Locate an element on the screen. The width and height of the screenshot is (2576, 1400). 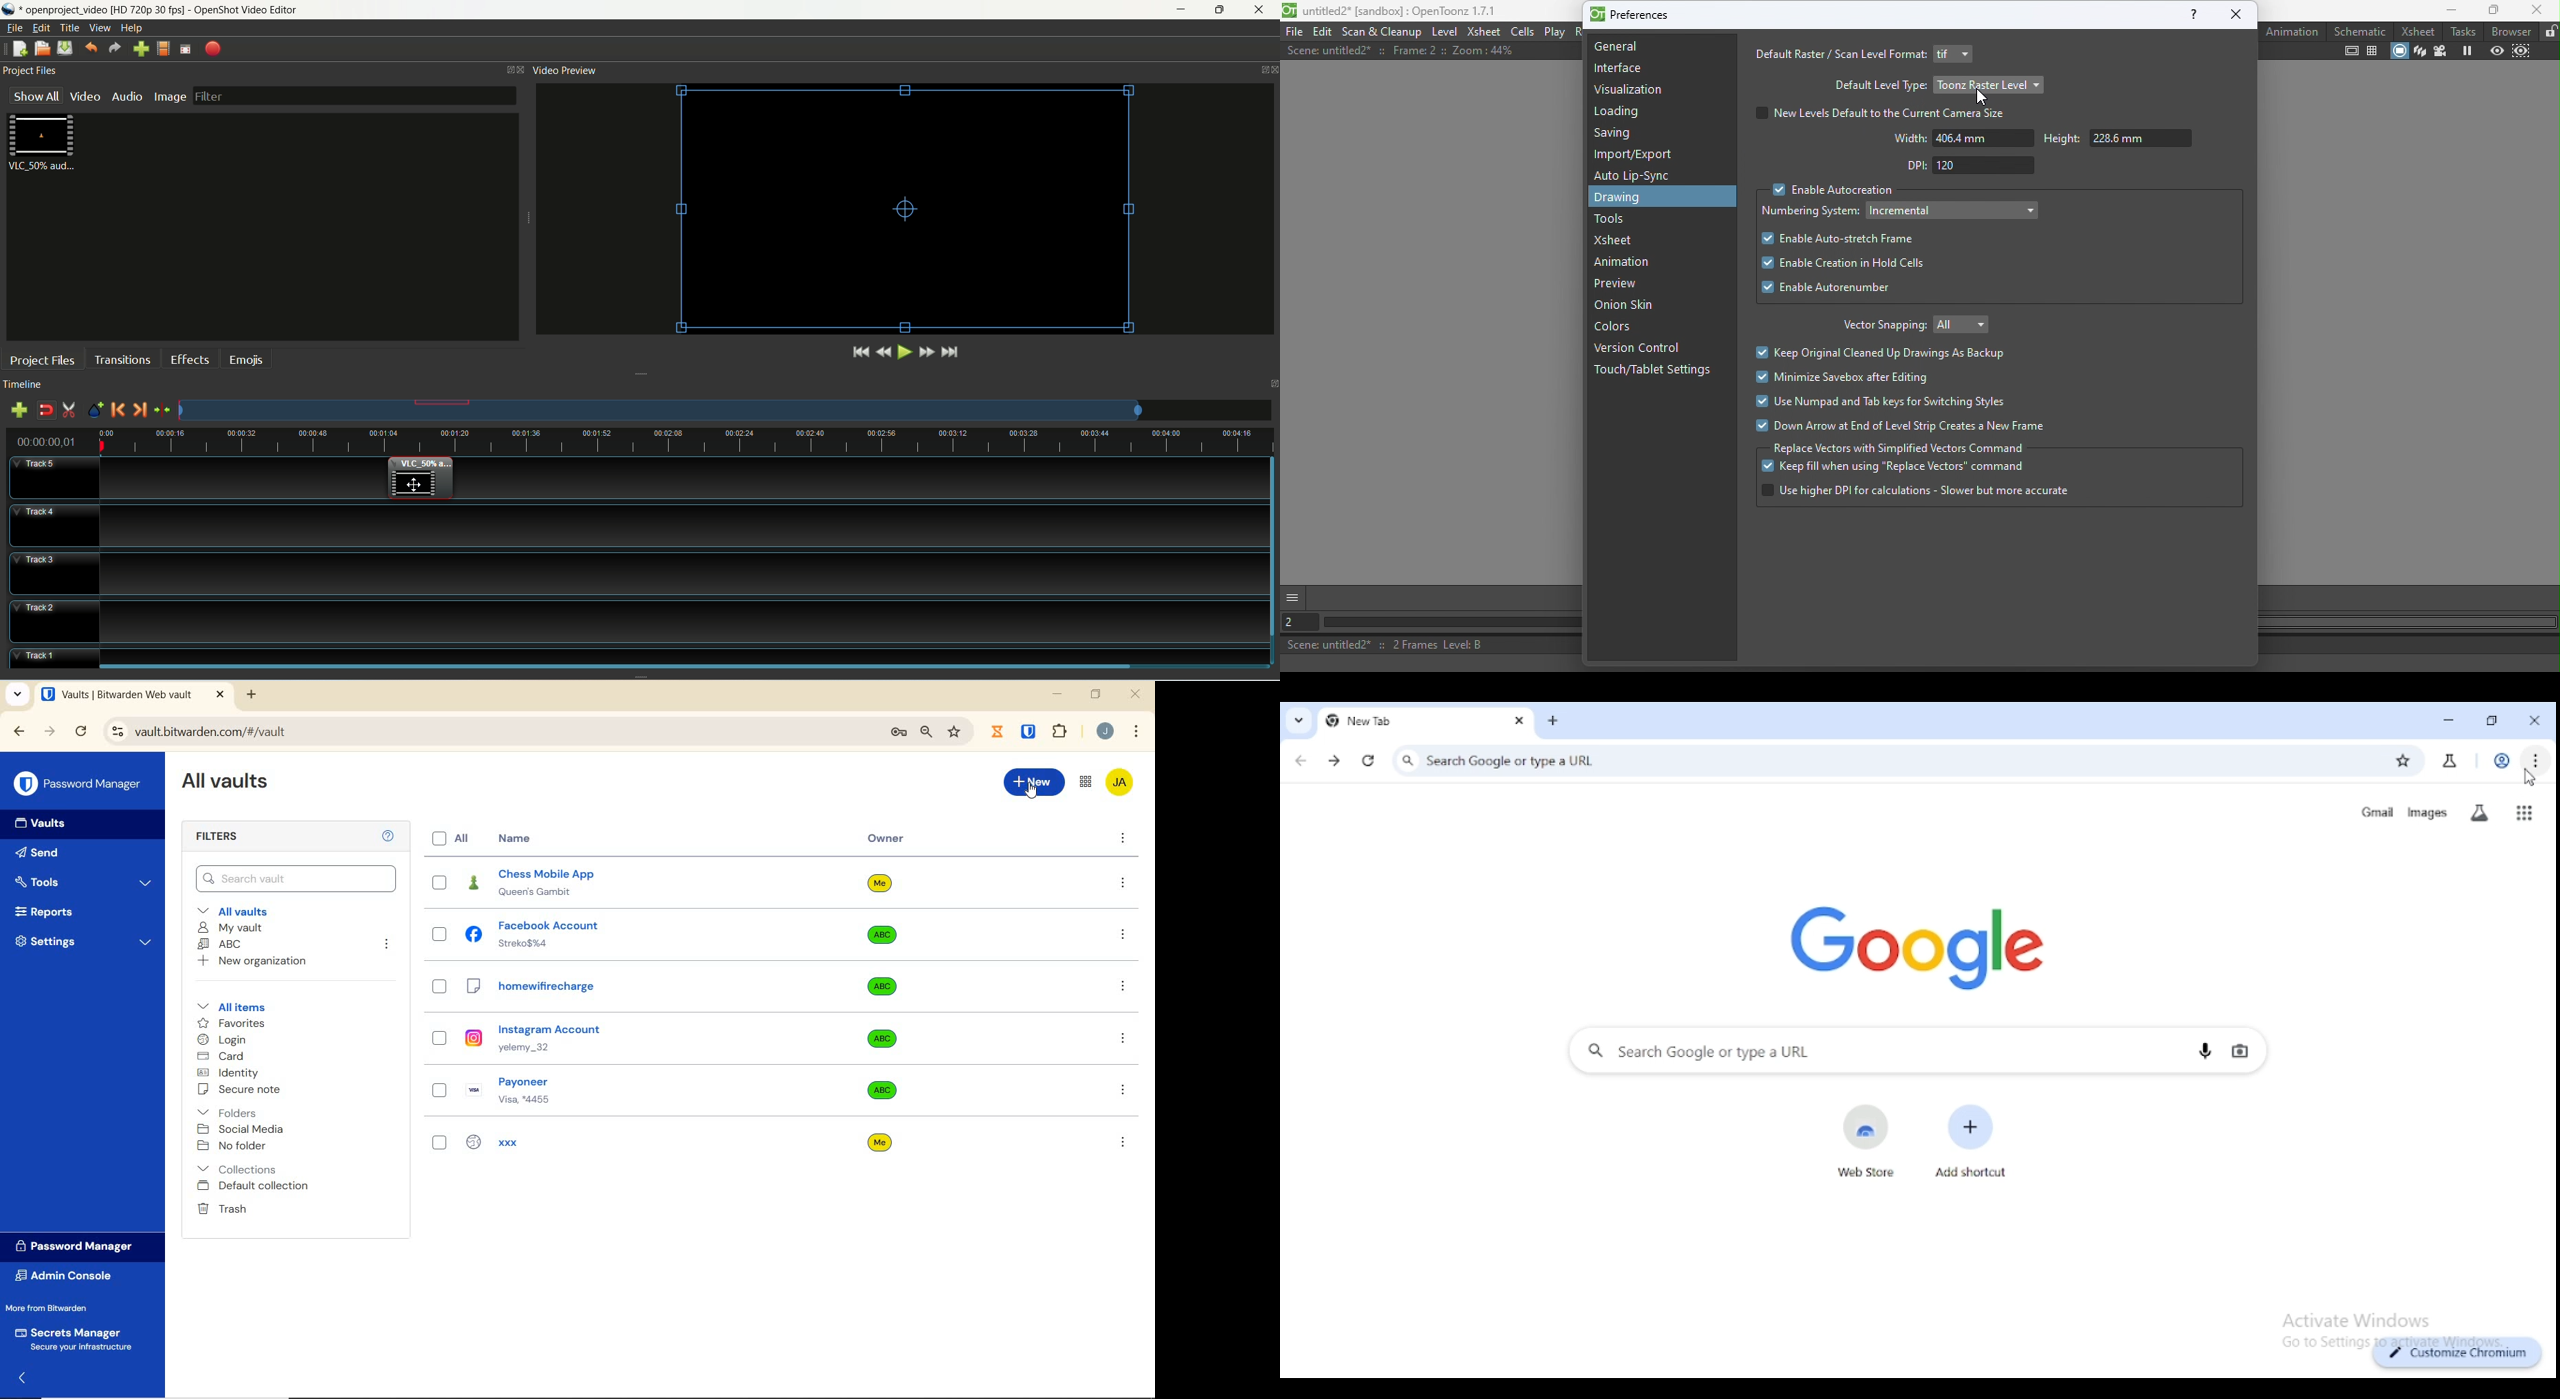
click to go forward is located at coordinates (1334, 761).